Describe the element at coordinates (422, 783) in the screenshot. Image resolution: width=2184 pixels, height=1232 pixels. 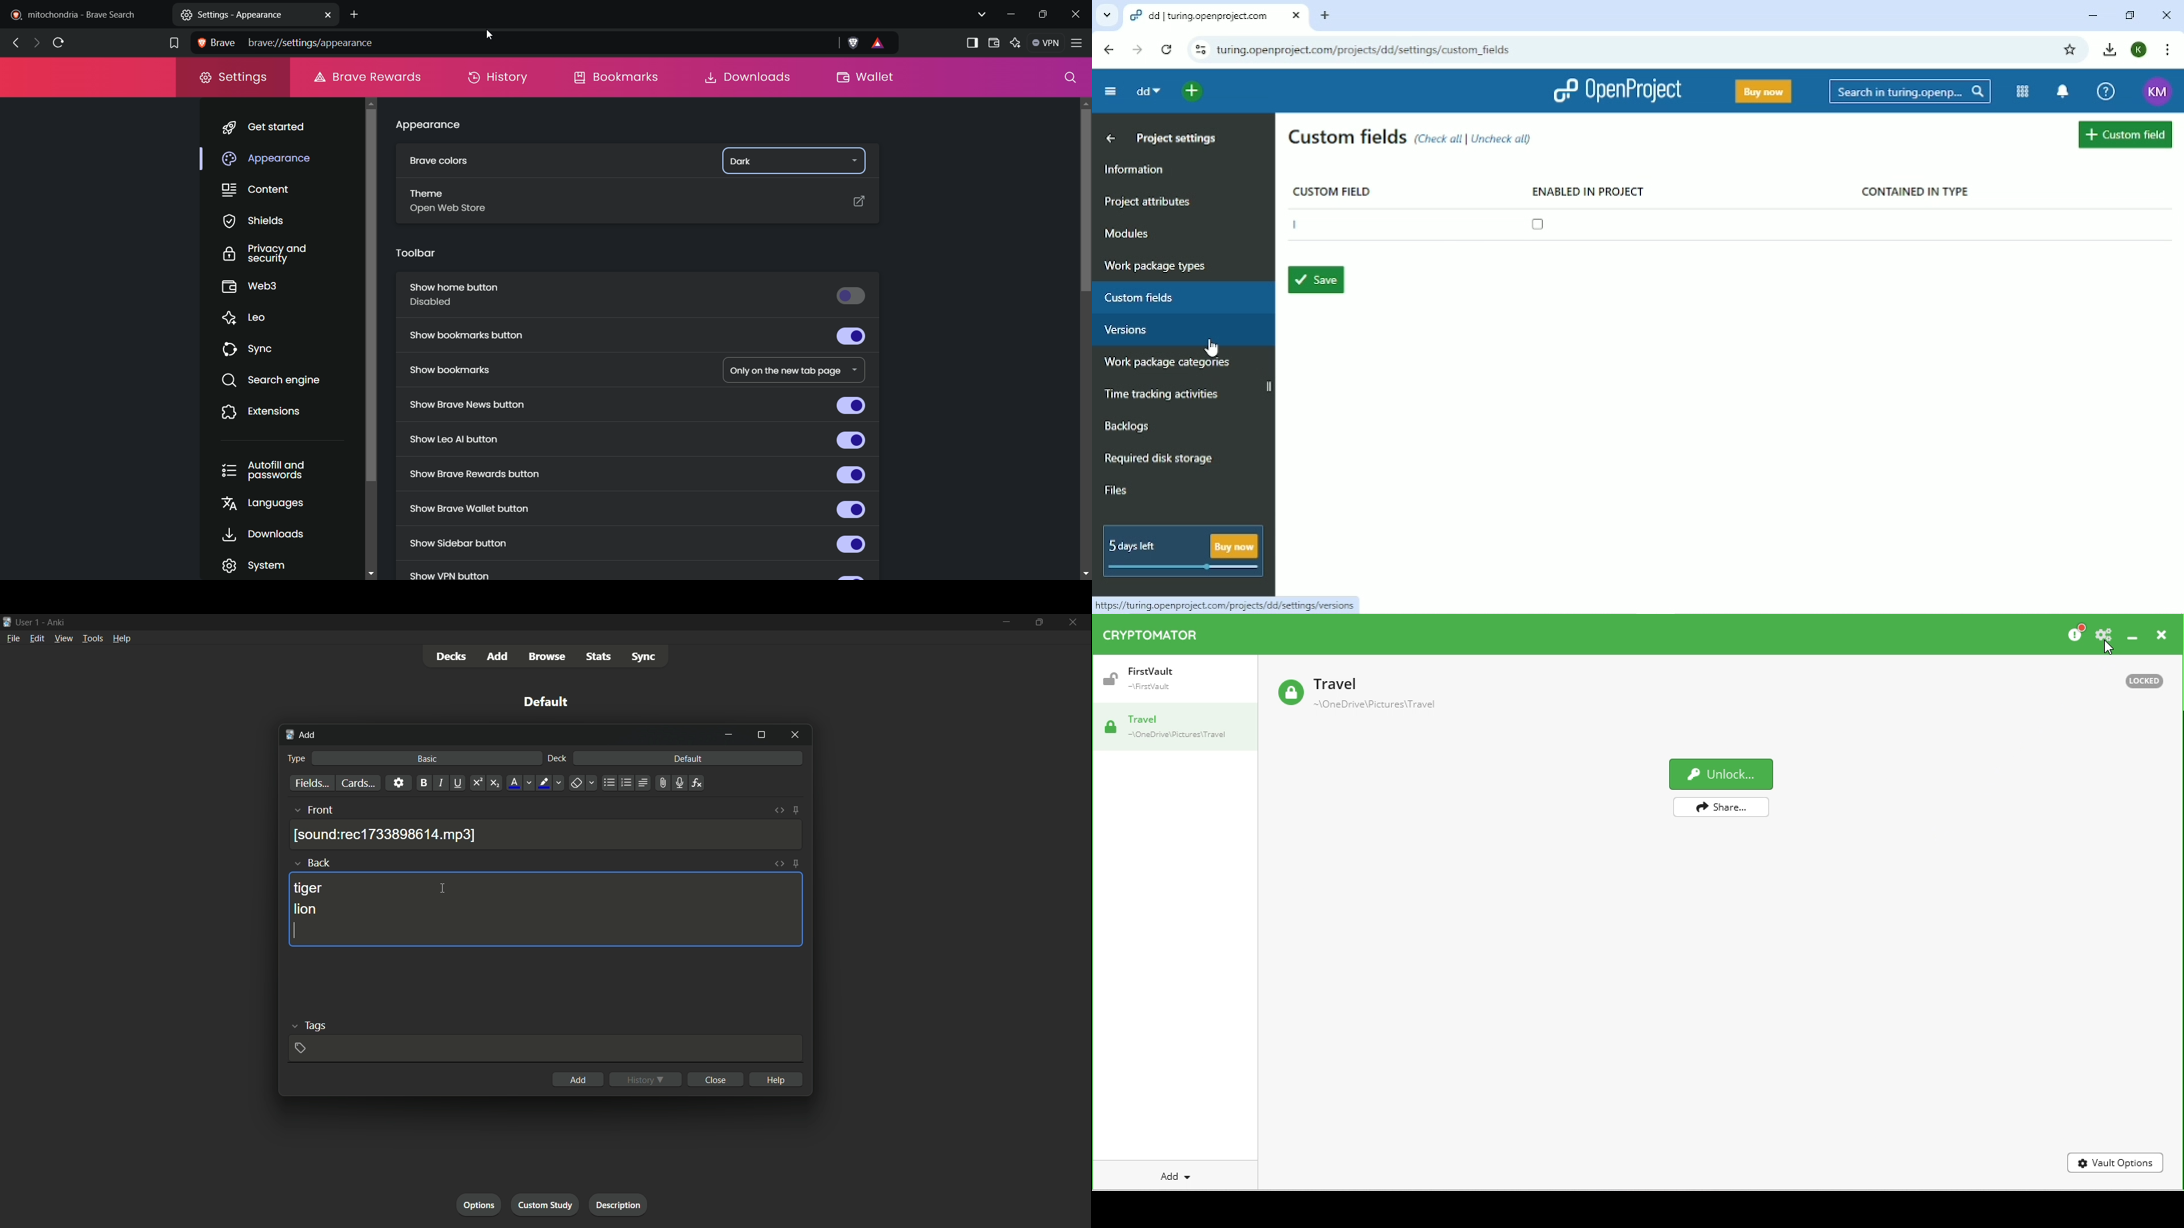
I see `bold` at that location.